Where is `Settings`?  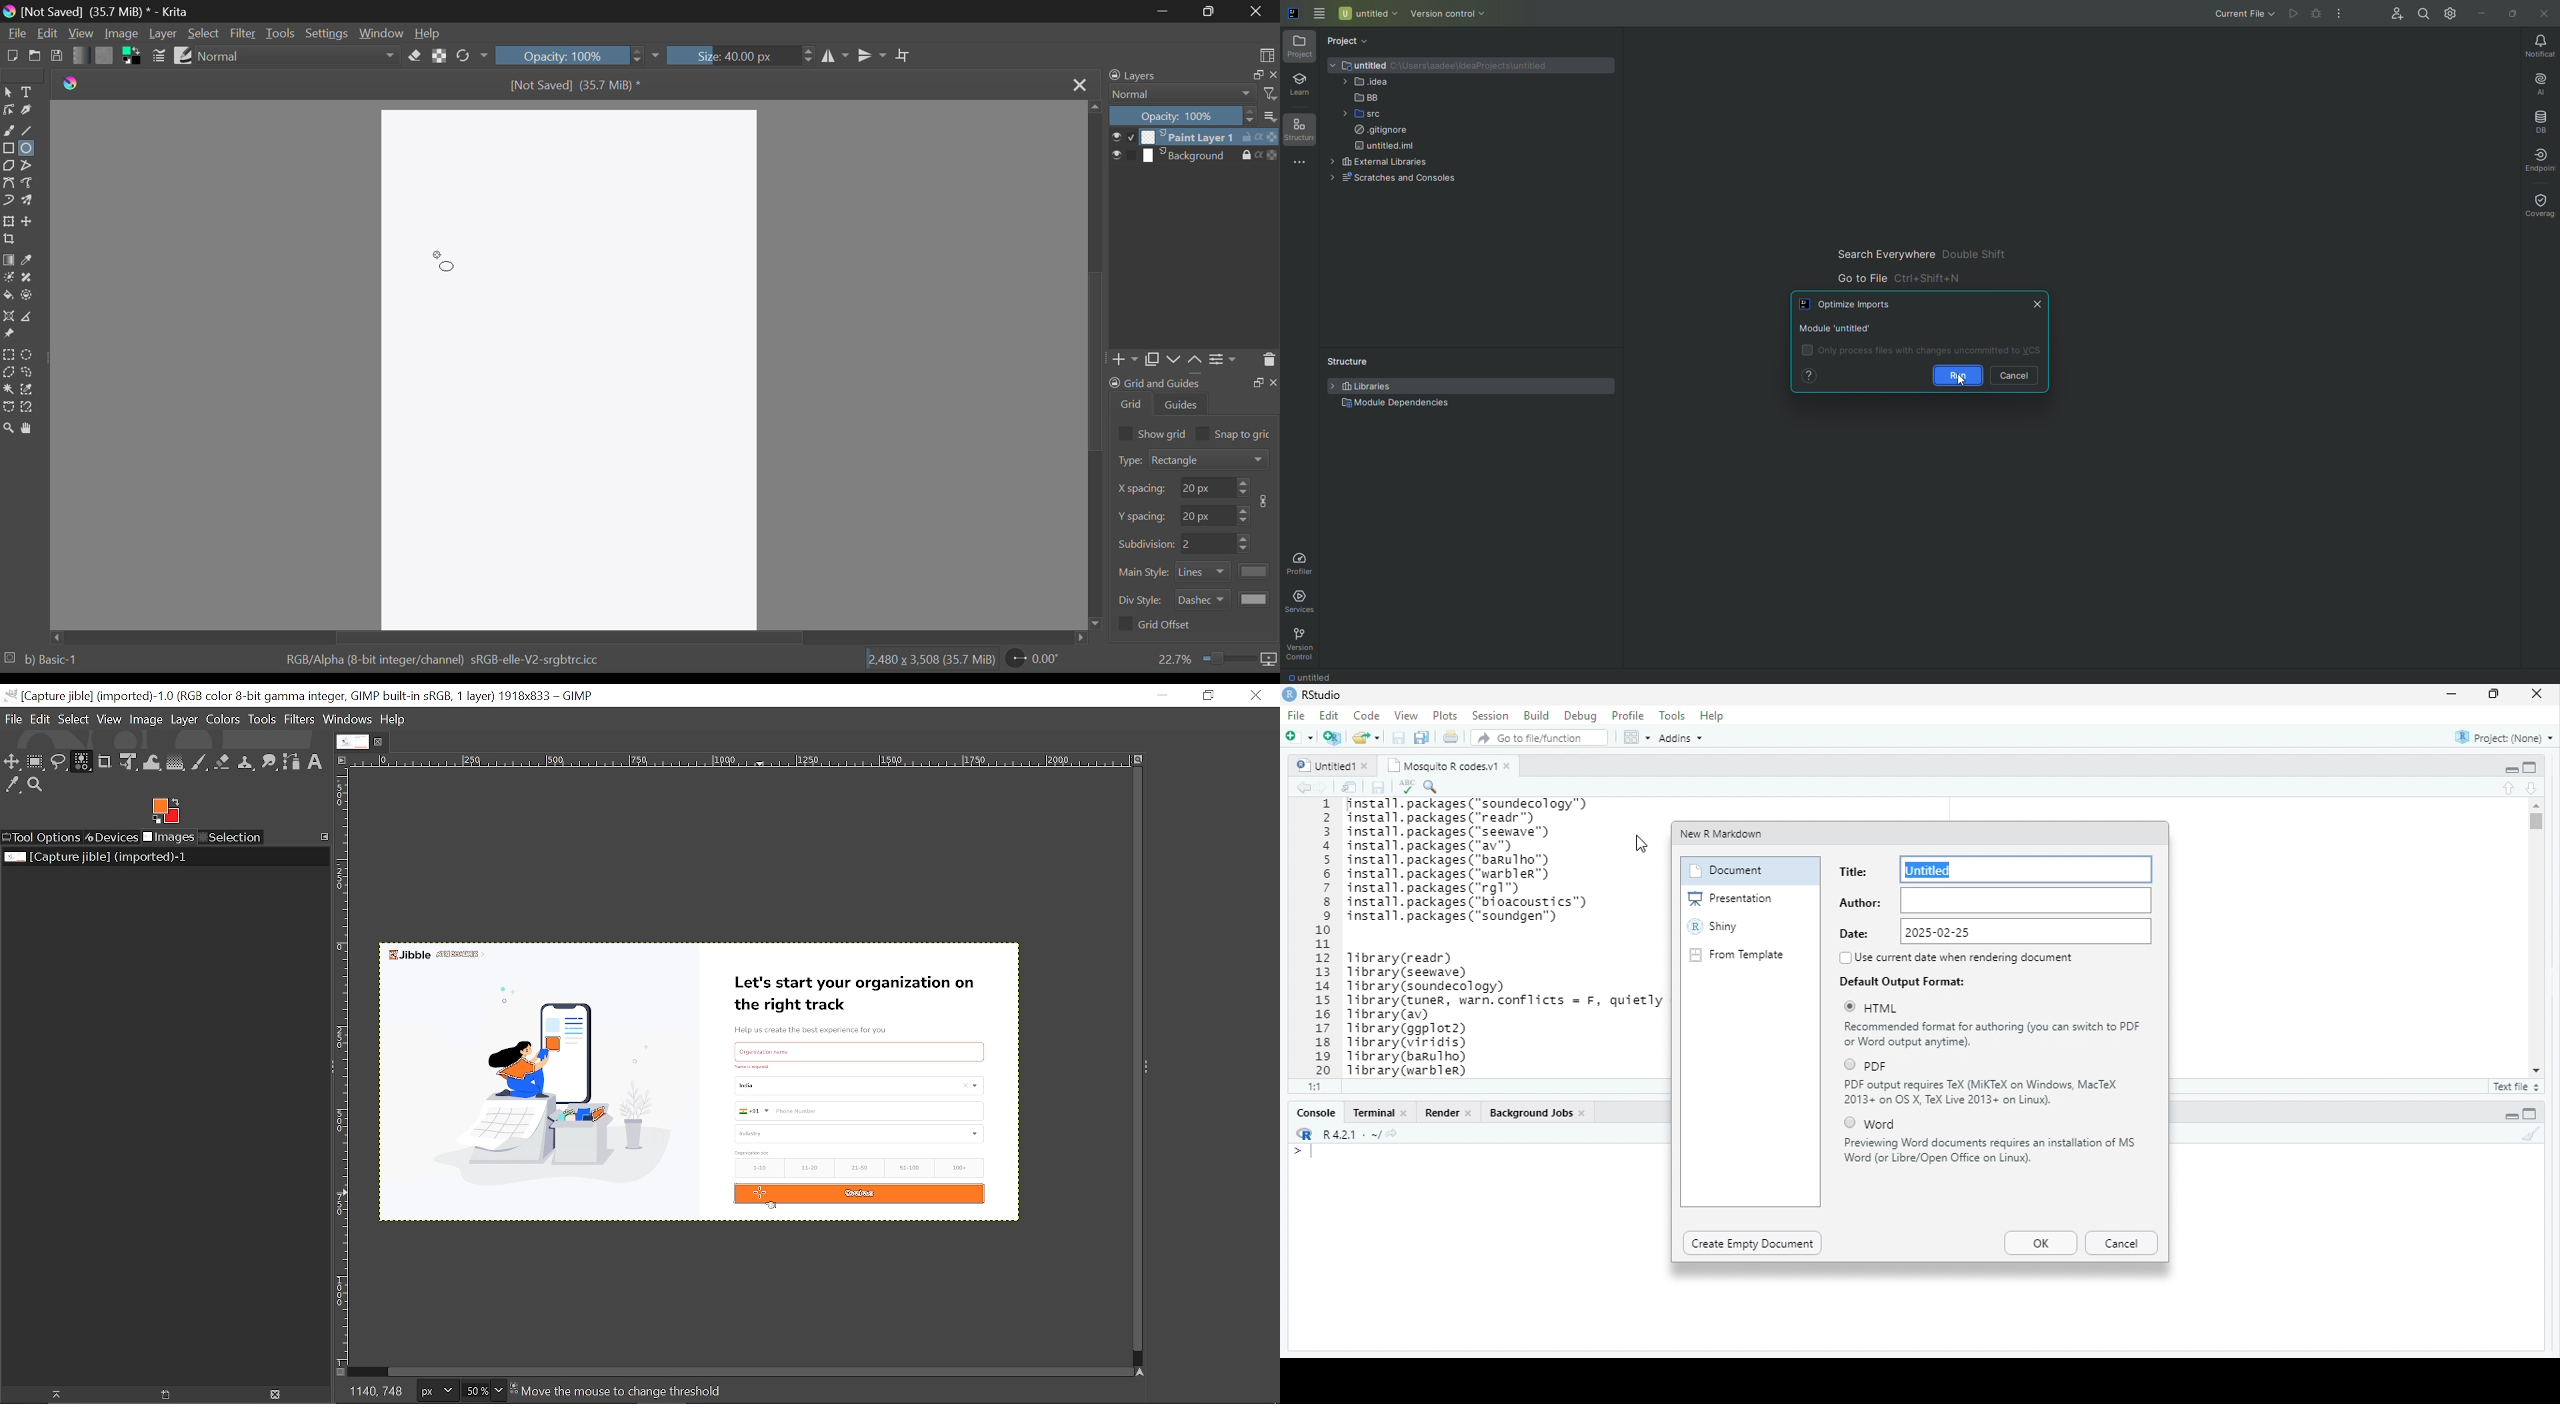
Settings is located at coordinates (325, 33).